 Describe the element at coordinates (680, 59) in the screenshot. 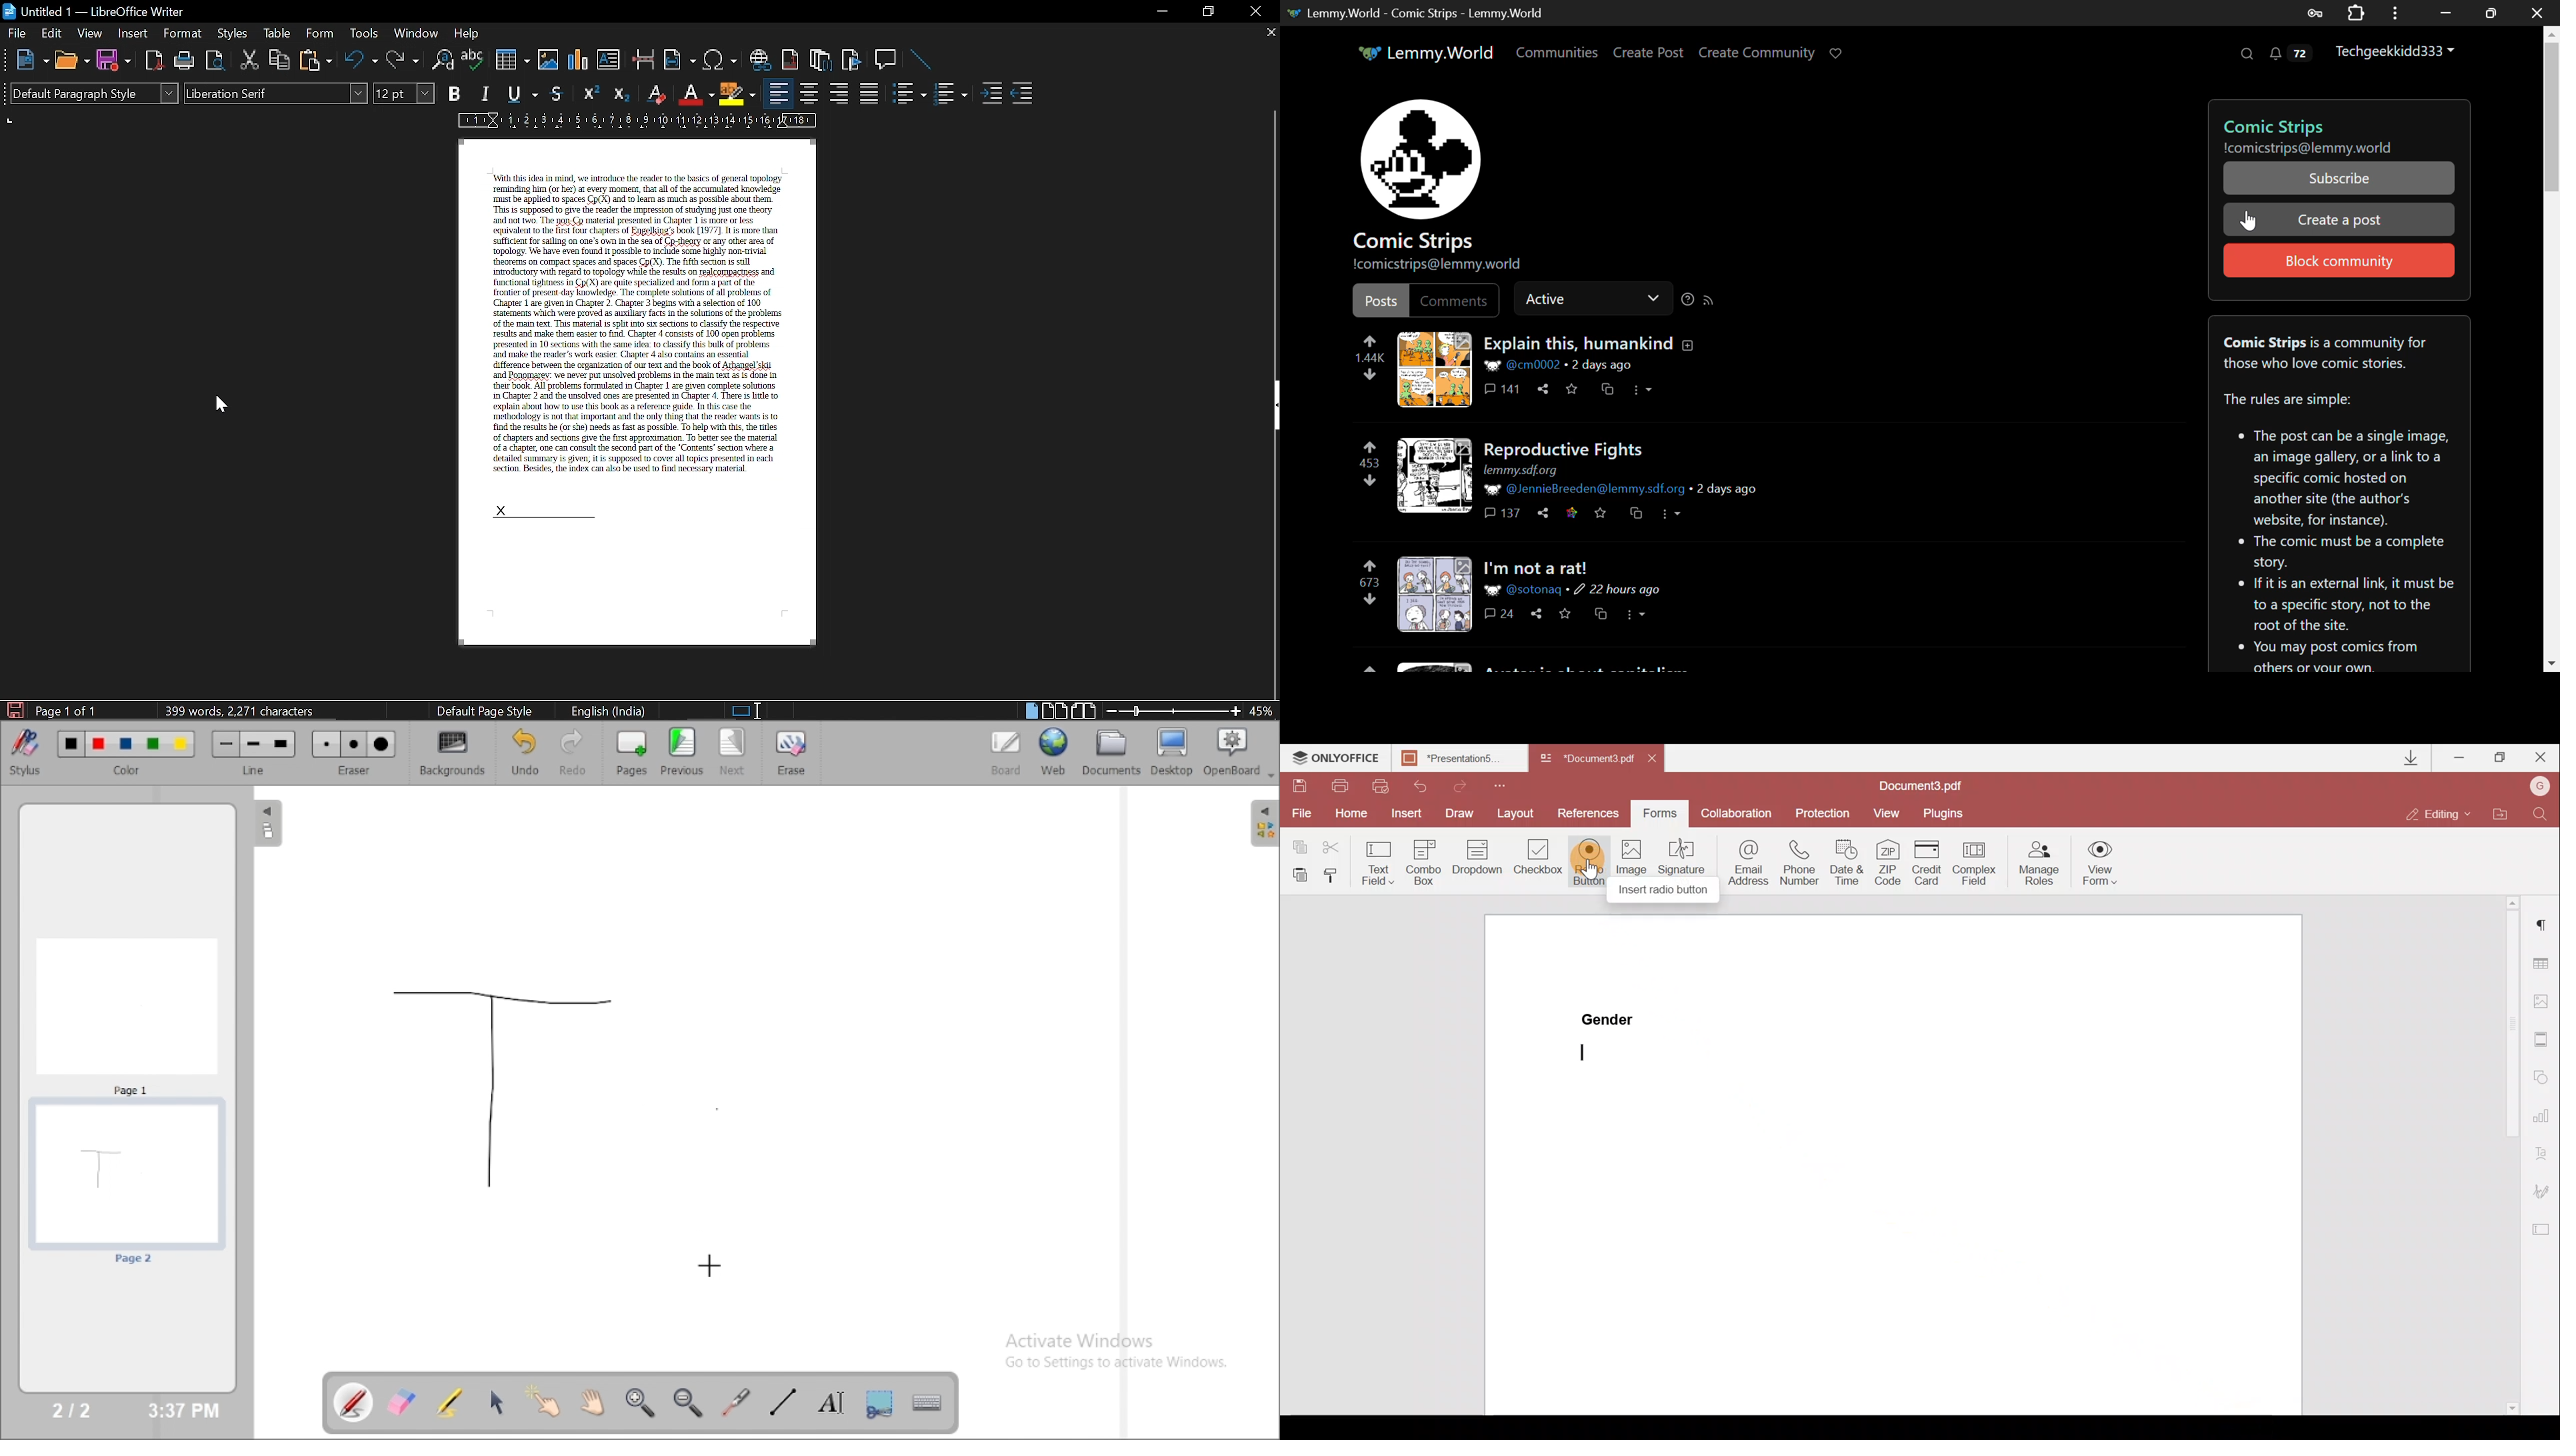

I see `insert field` at that location.